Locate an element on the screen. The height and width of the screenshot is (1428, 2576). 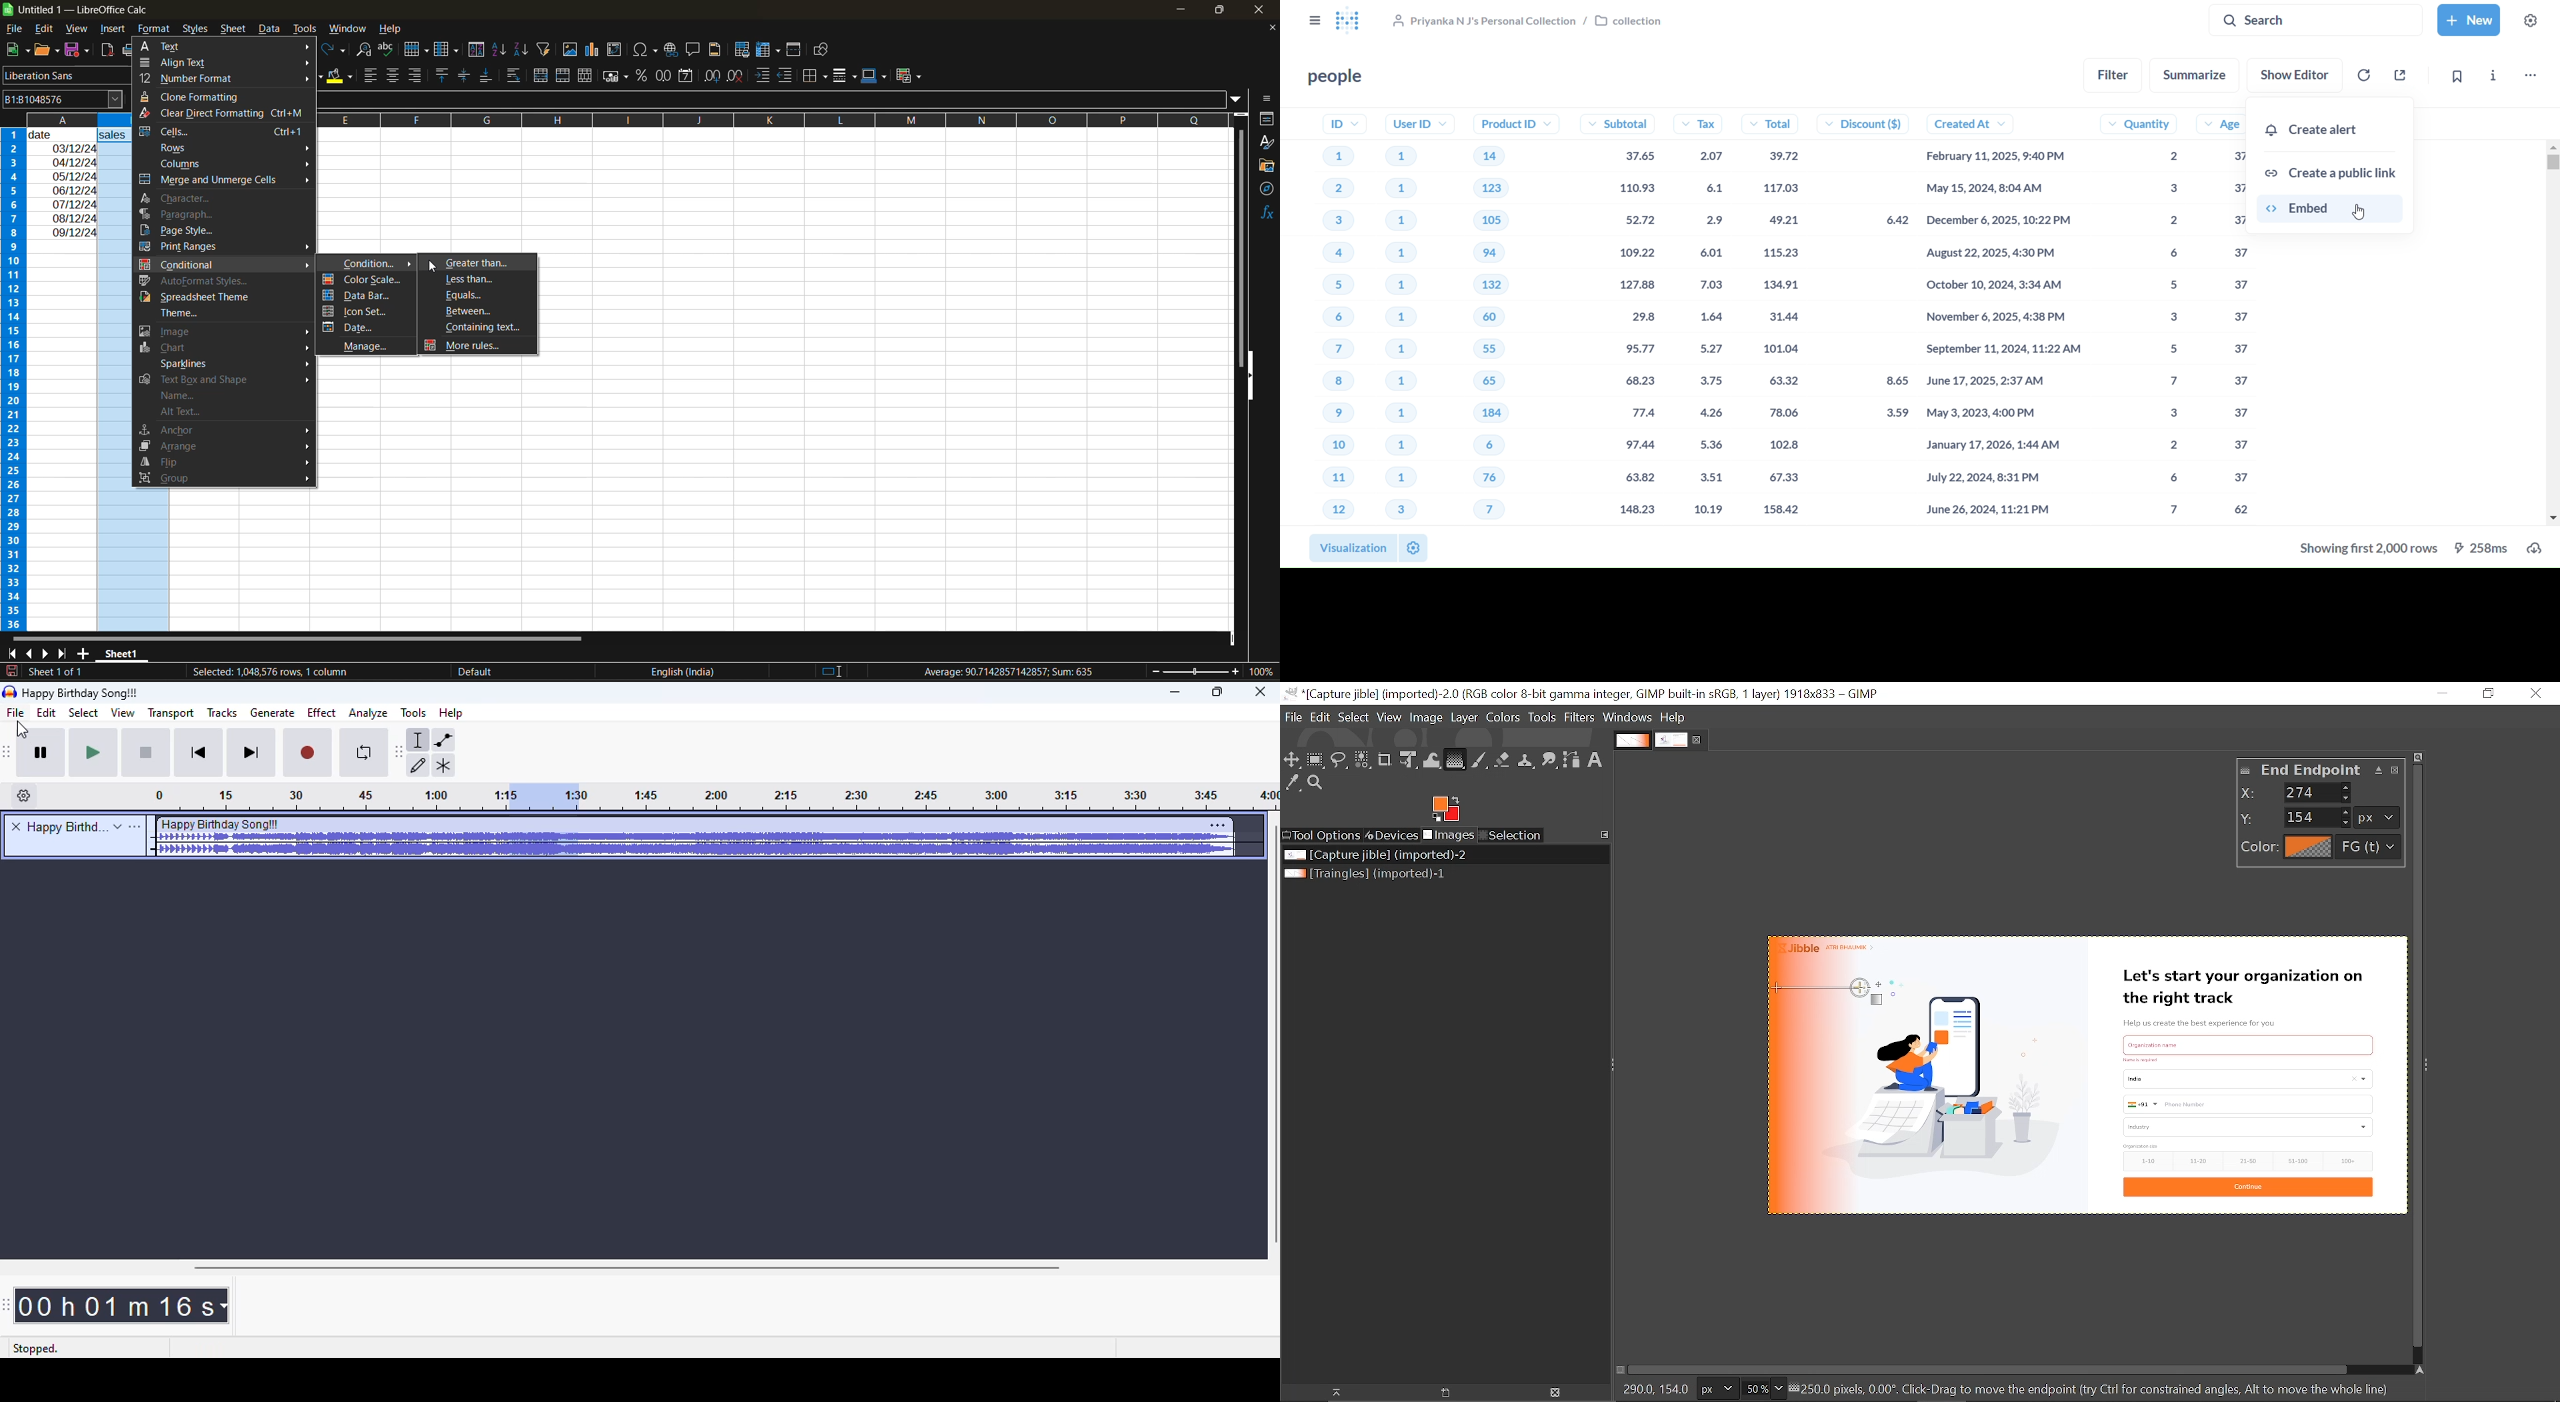
selection tool is located at coordinates (419, 740).